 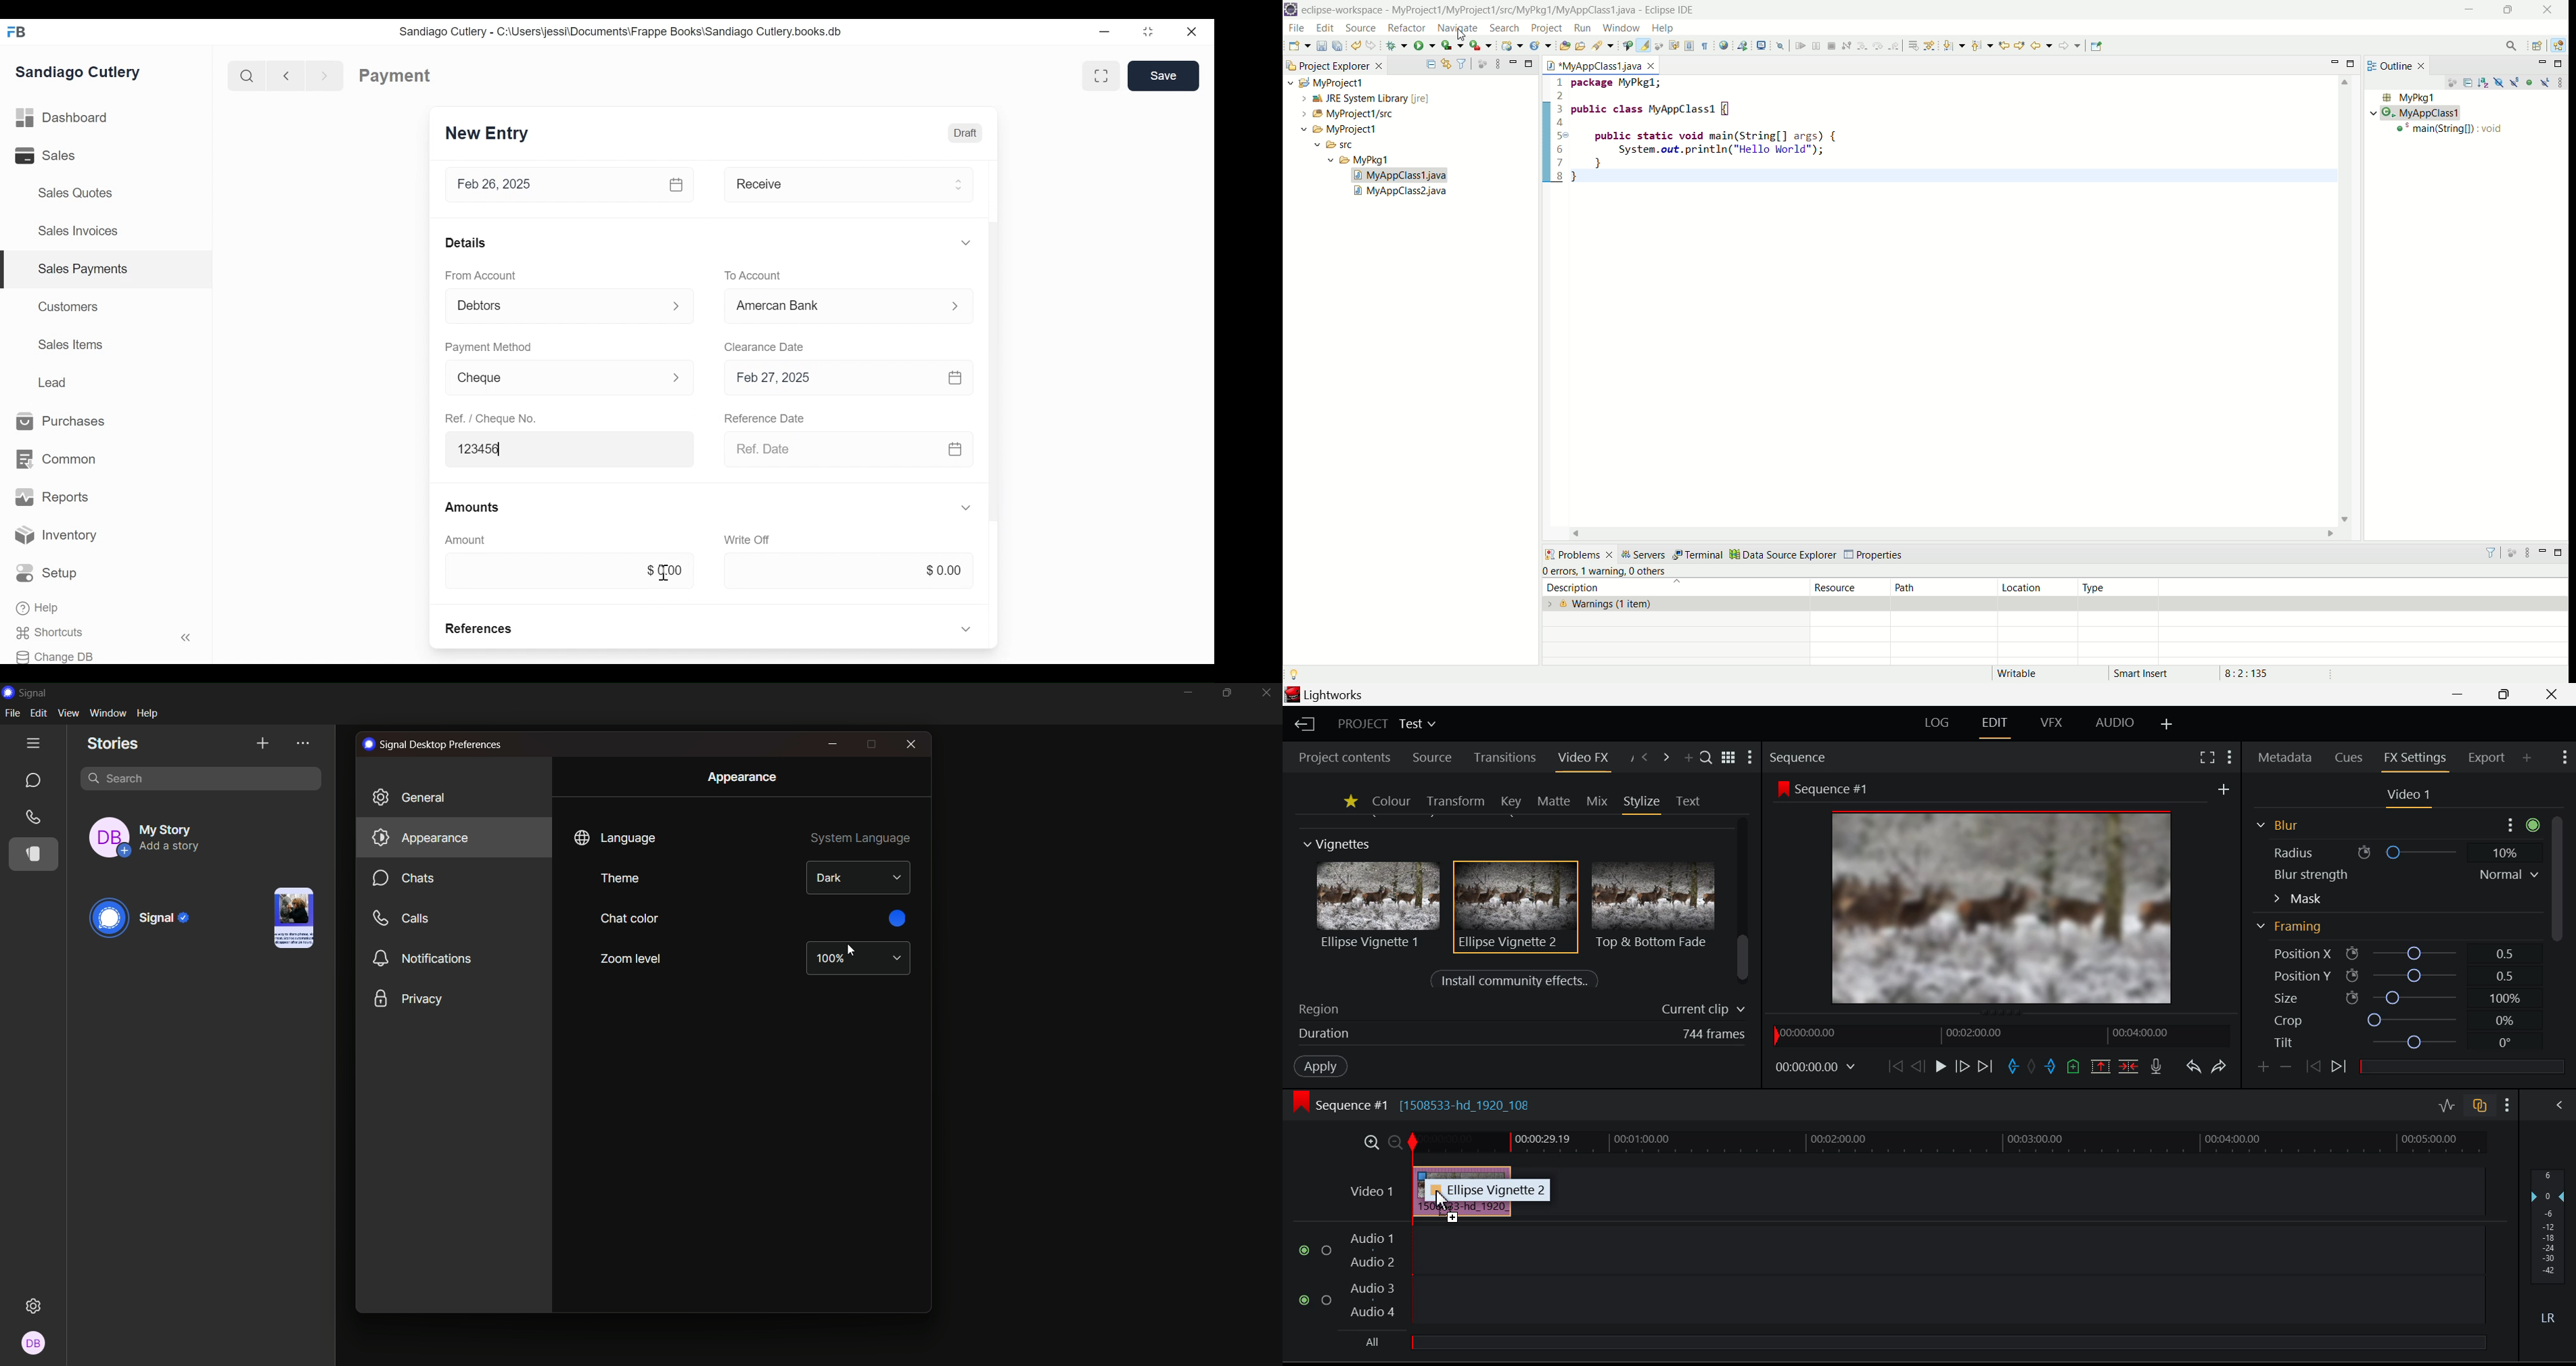 What do you see at coordinates (992, 312) in the screenshot?
I see `Vertical Scroll bar` at bounding box center [992, 312].